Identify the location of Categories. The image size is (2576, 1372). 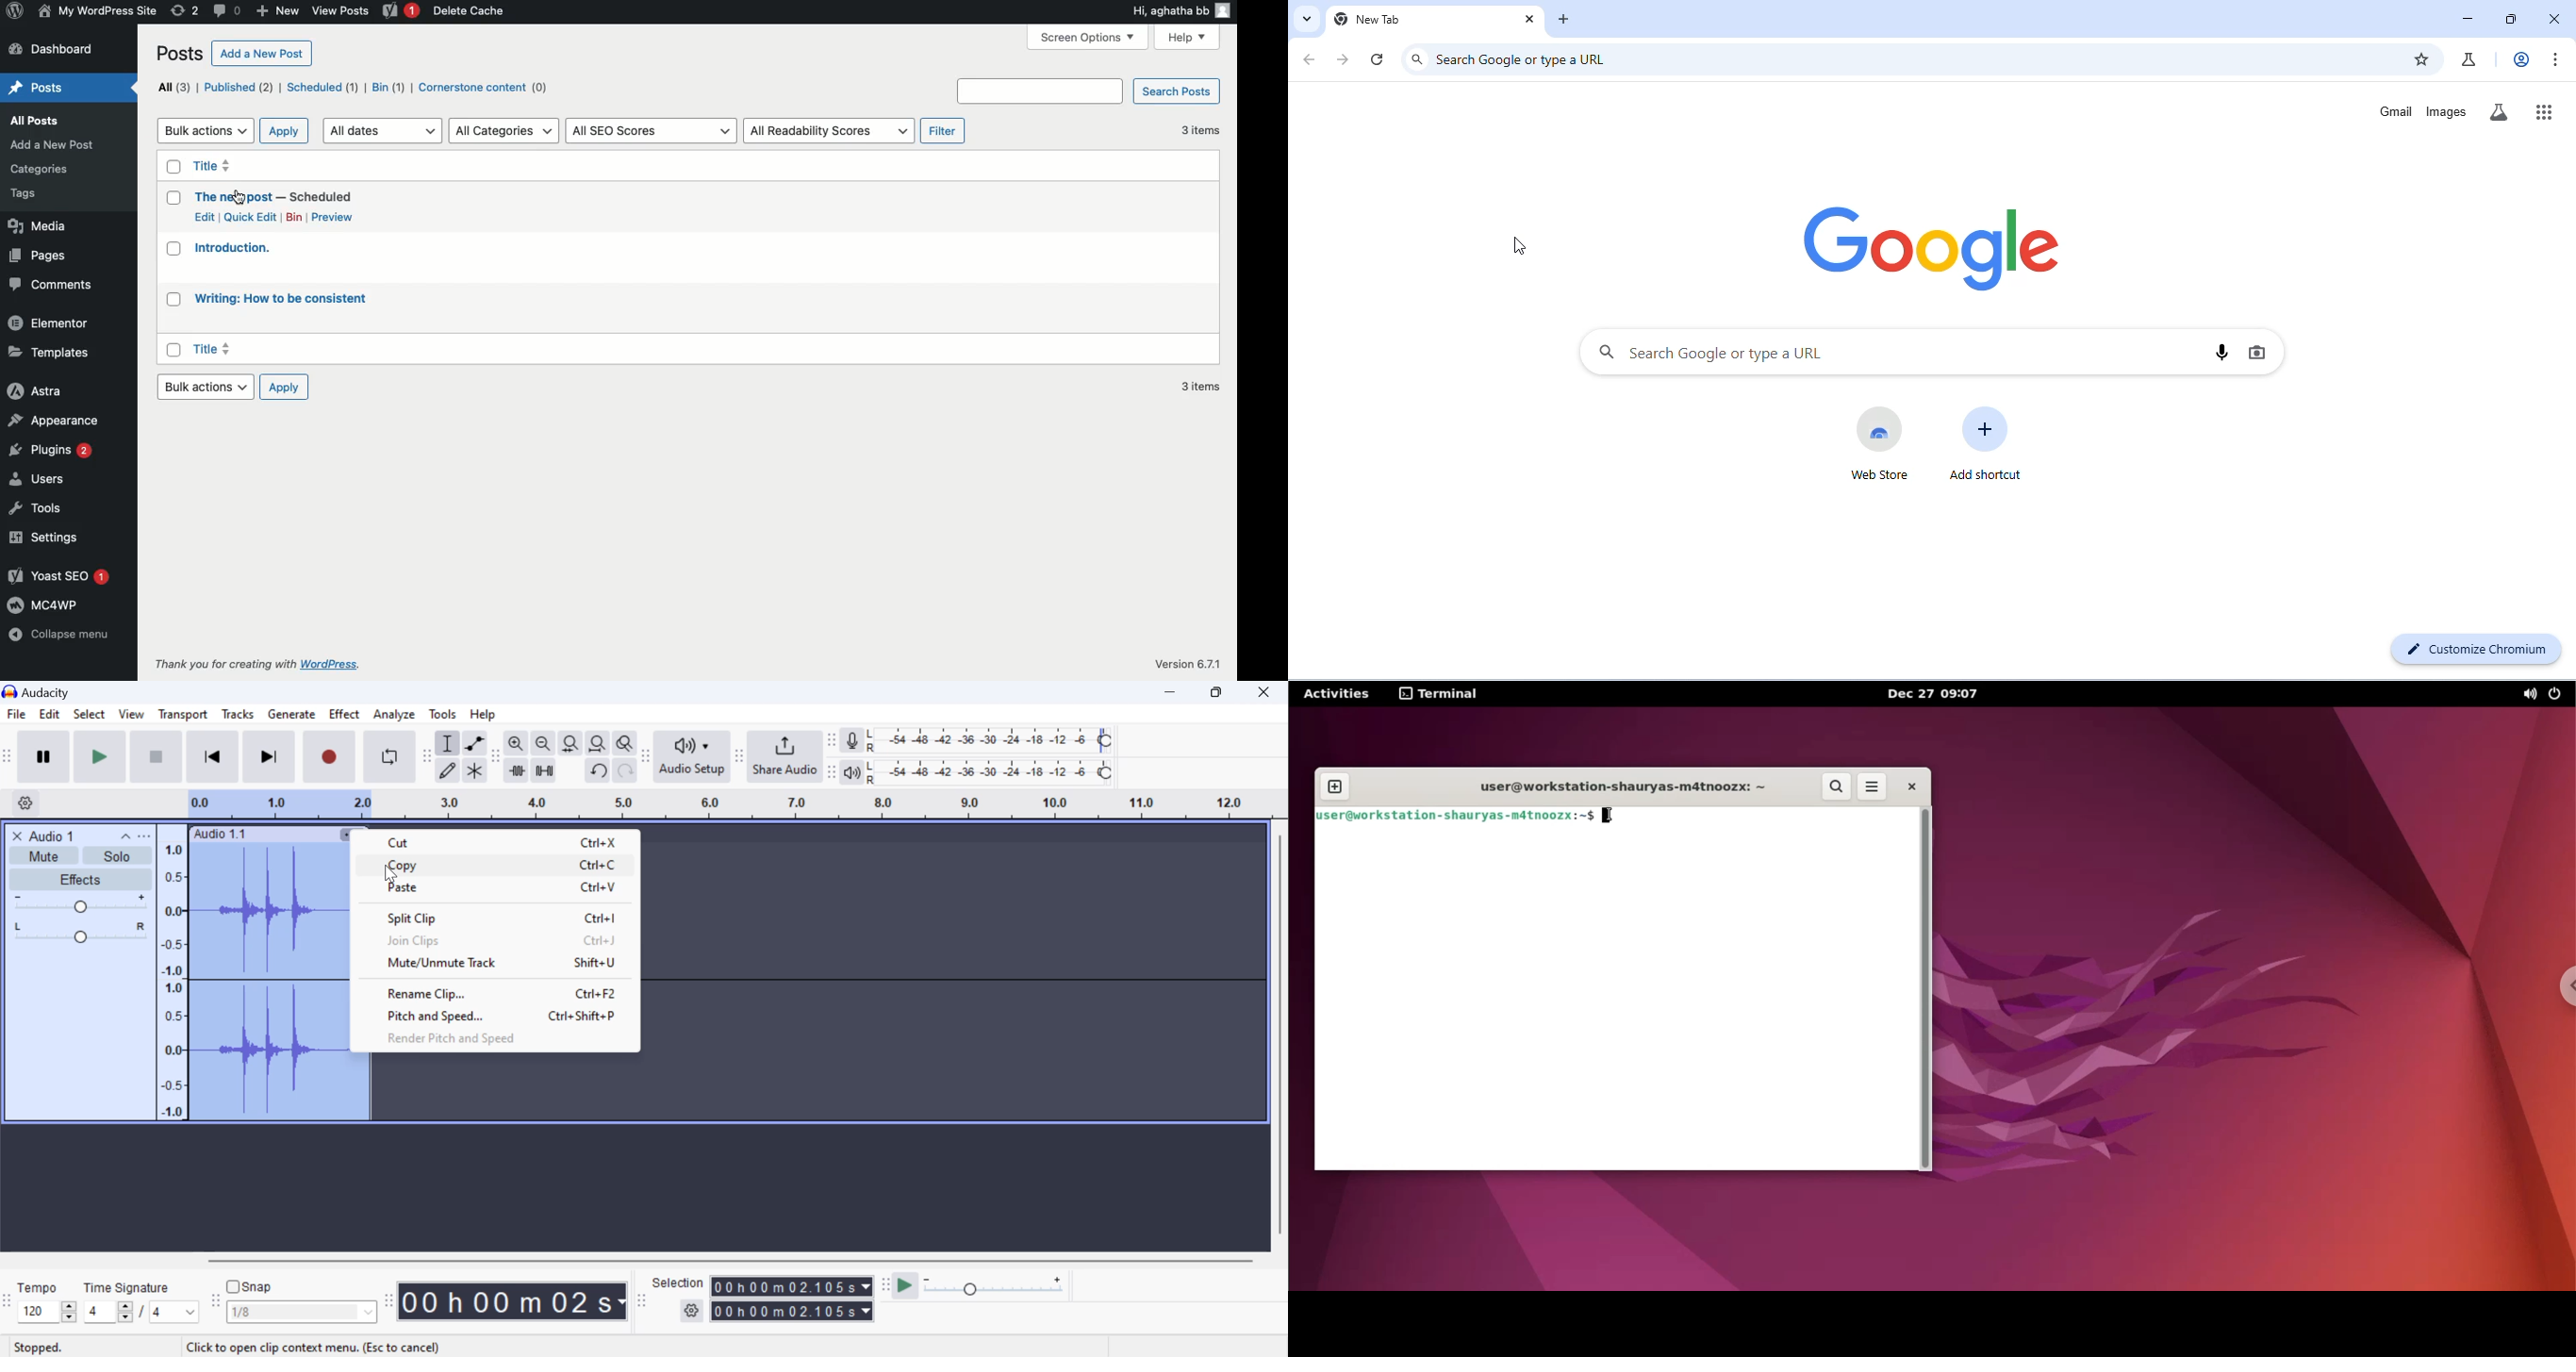
(40, 169).